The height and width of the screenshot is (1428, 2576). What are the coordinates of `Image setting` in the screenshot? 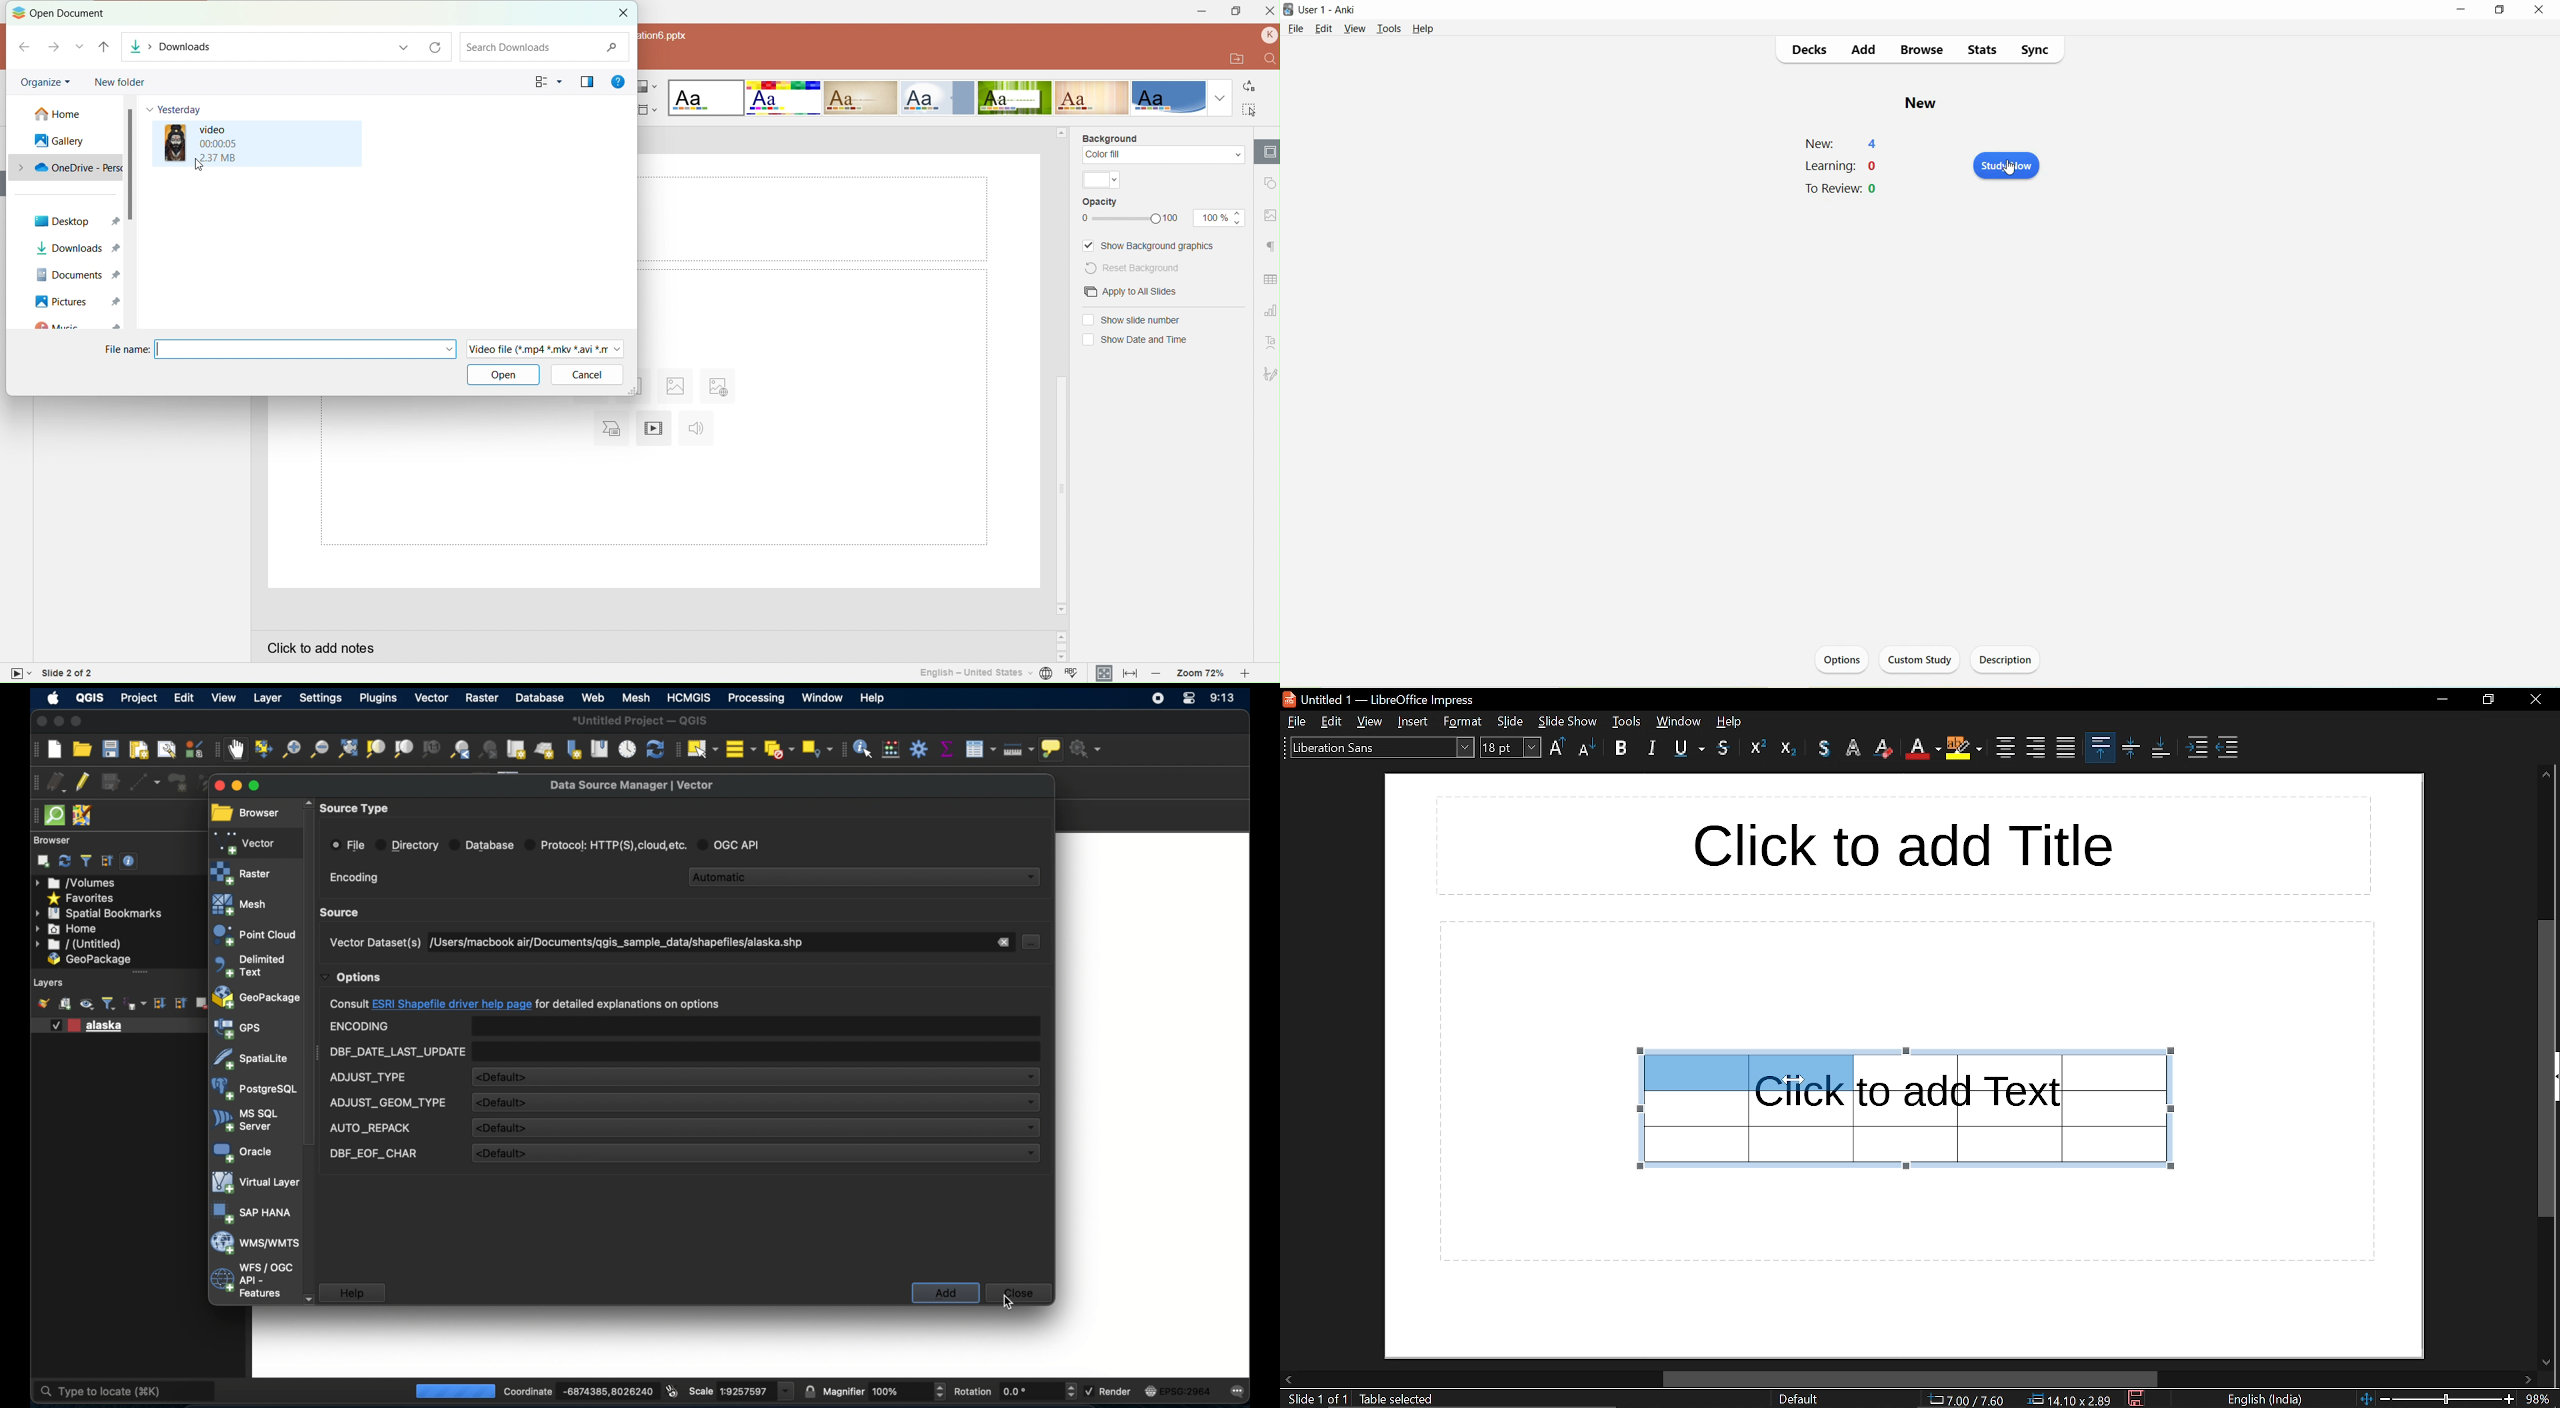 It's located at (1268, 215).